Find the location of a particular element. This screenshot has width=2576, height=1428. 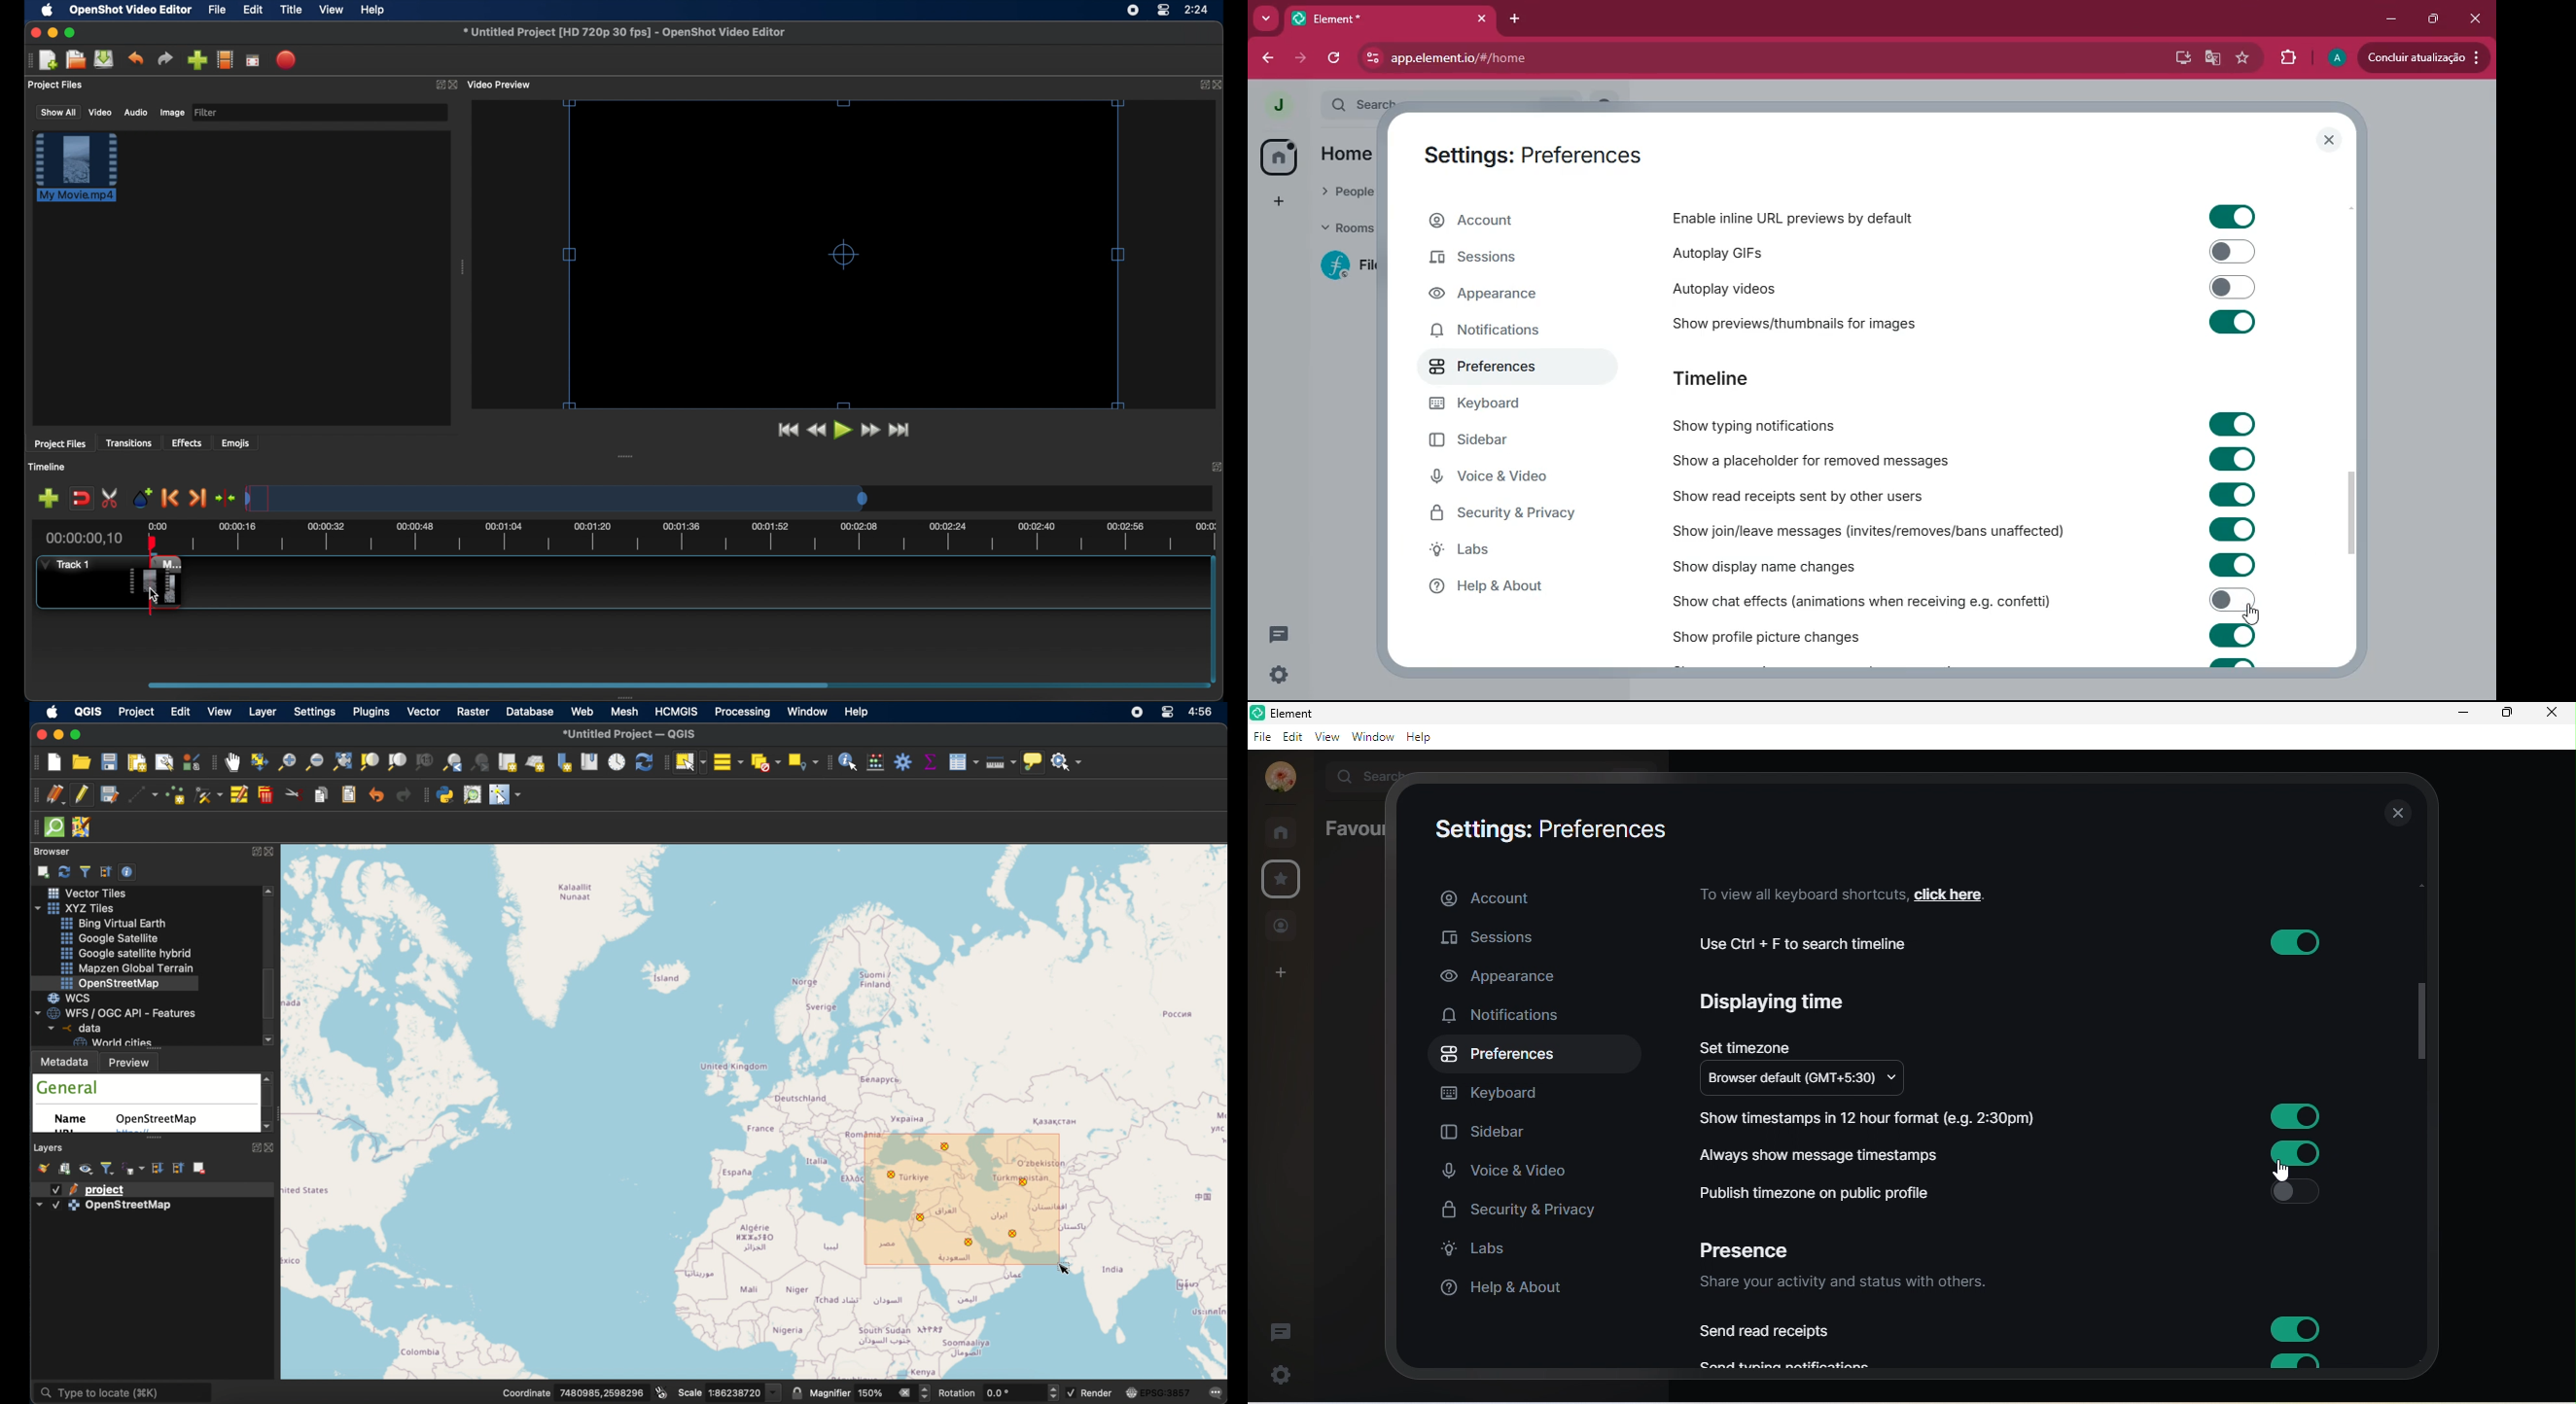

account is located at coordinates (1511, 221).